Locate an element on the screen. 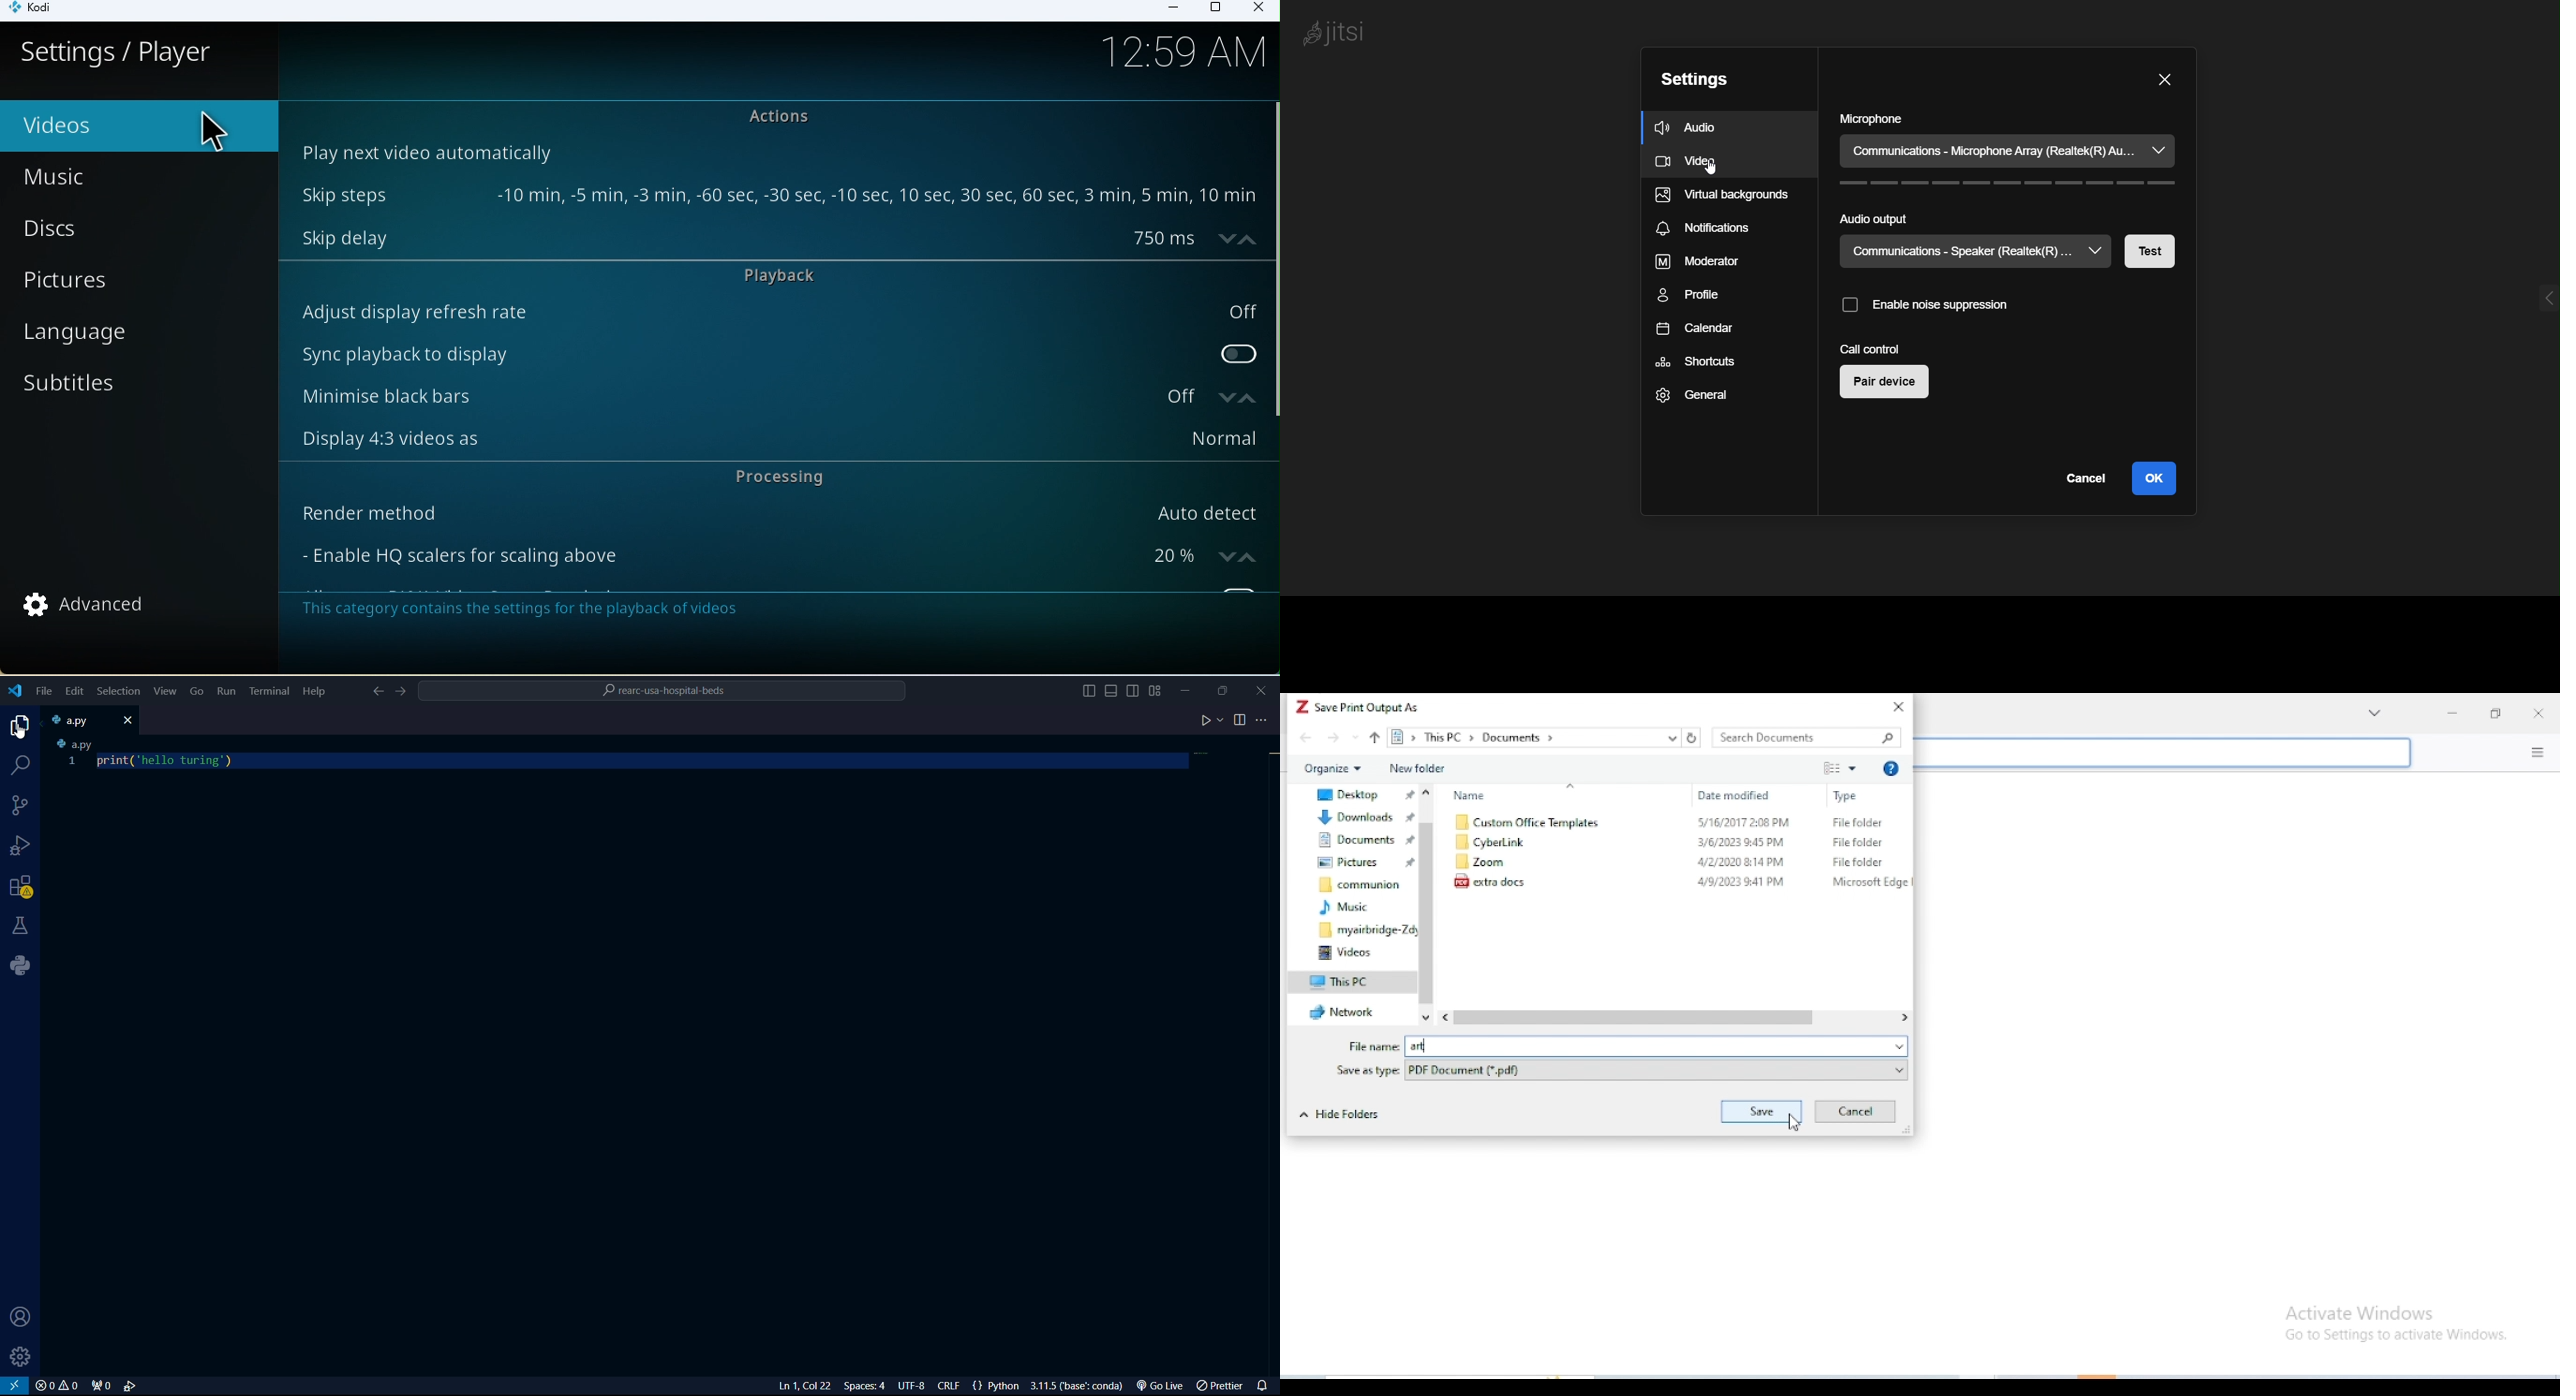 The height and width of the screenshot is (1400, 2576). Language is located at coordinates (136, 335).